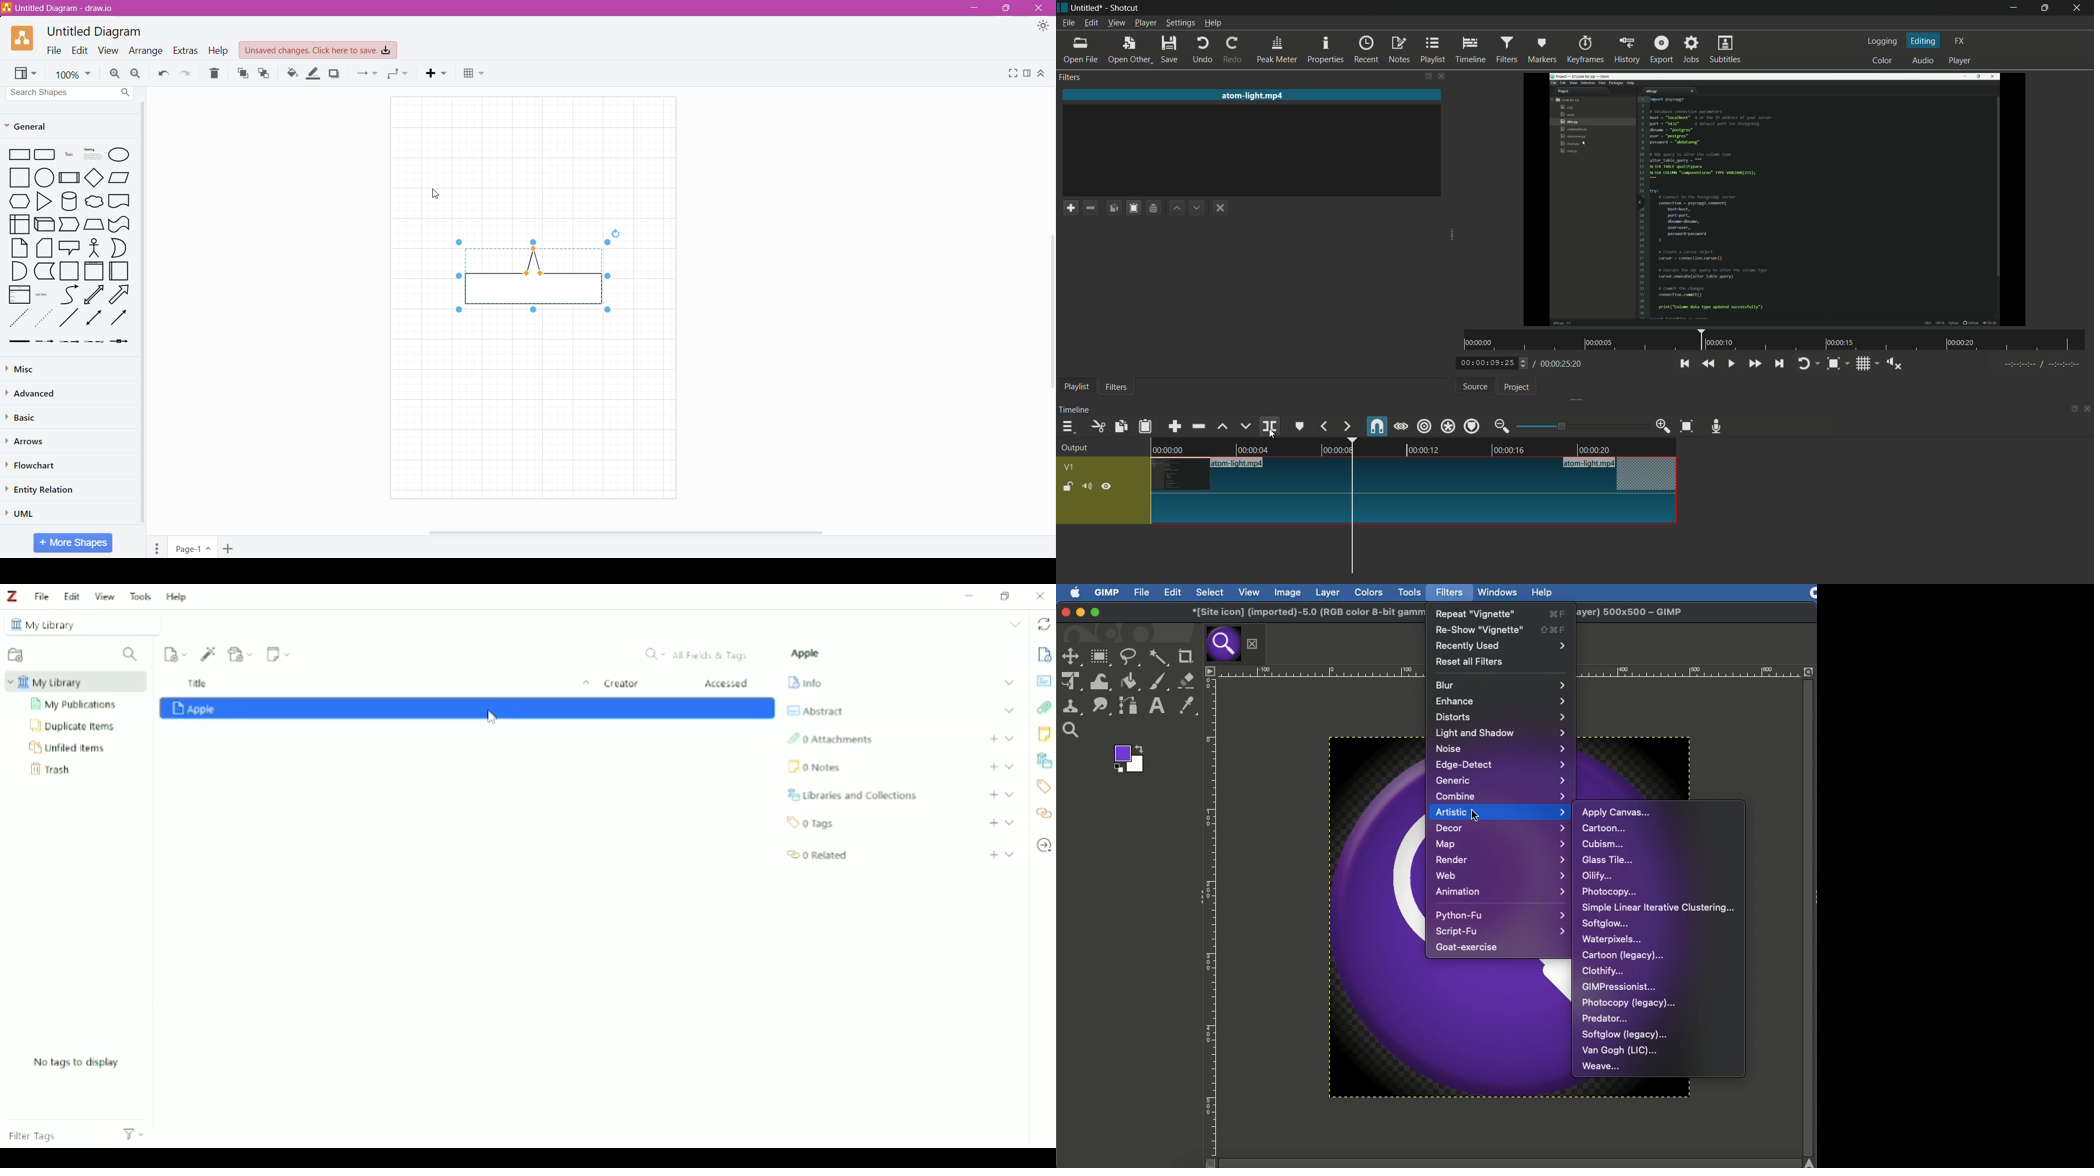 This screenshot has height=1176, width=2100. What do you see at coordinates (121, 294) in the screenshot?
I see `Right Diagonal Arrow` at bounding box center [121, 294].